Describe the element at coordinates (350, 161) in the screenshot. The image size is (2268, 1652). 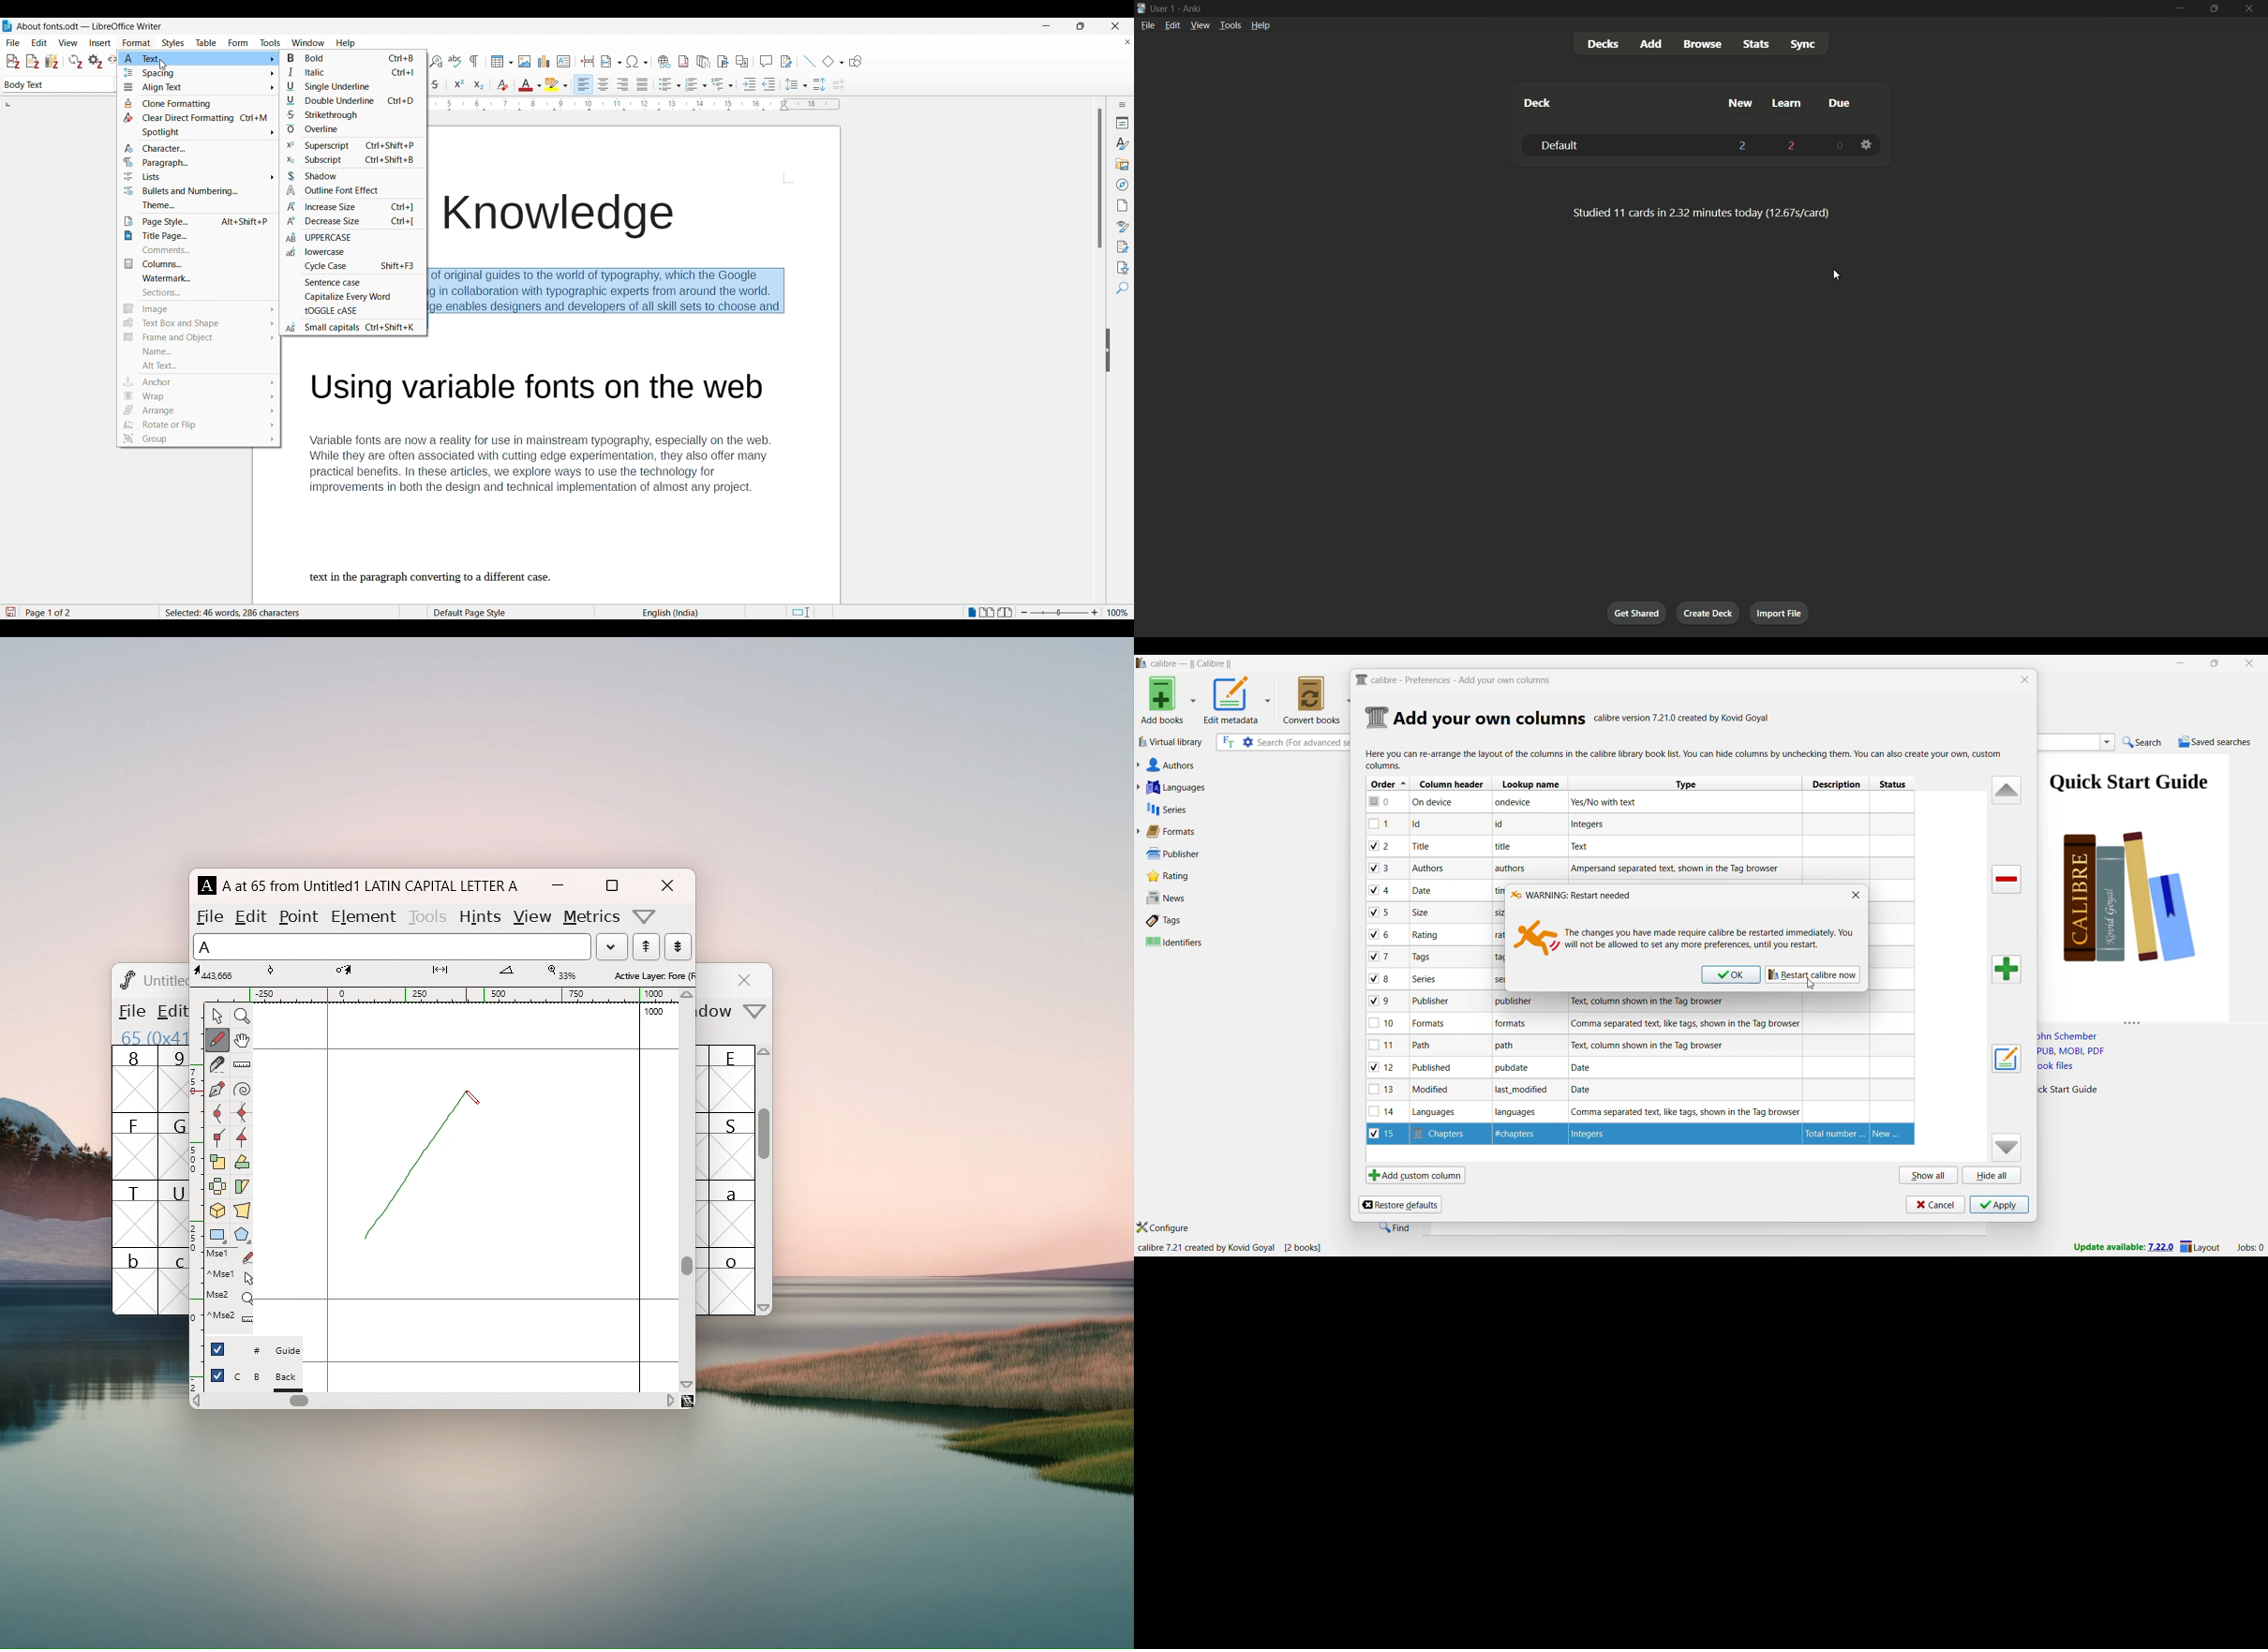
I see `subscript` at that location.